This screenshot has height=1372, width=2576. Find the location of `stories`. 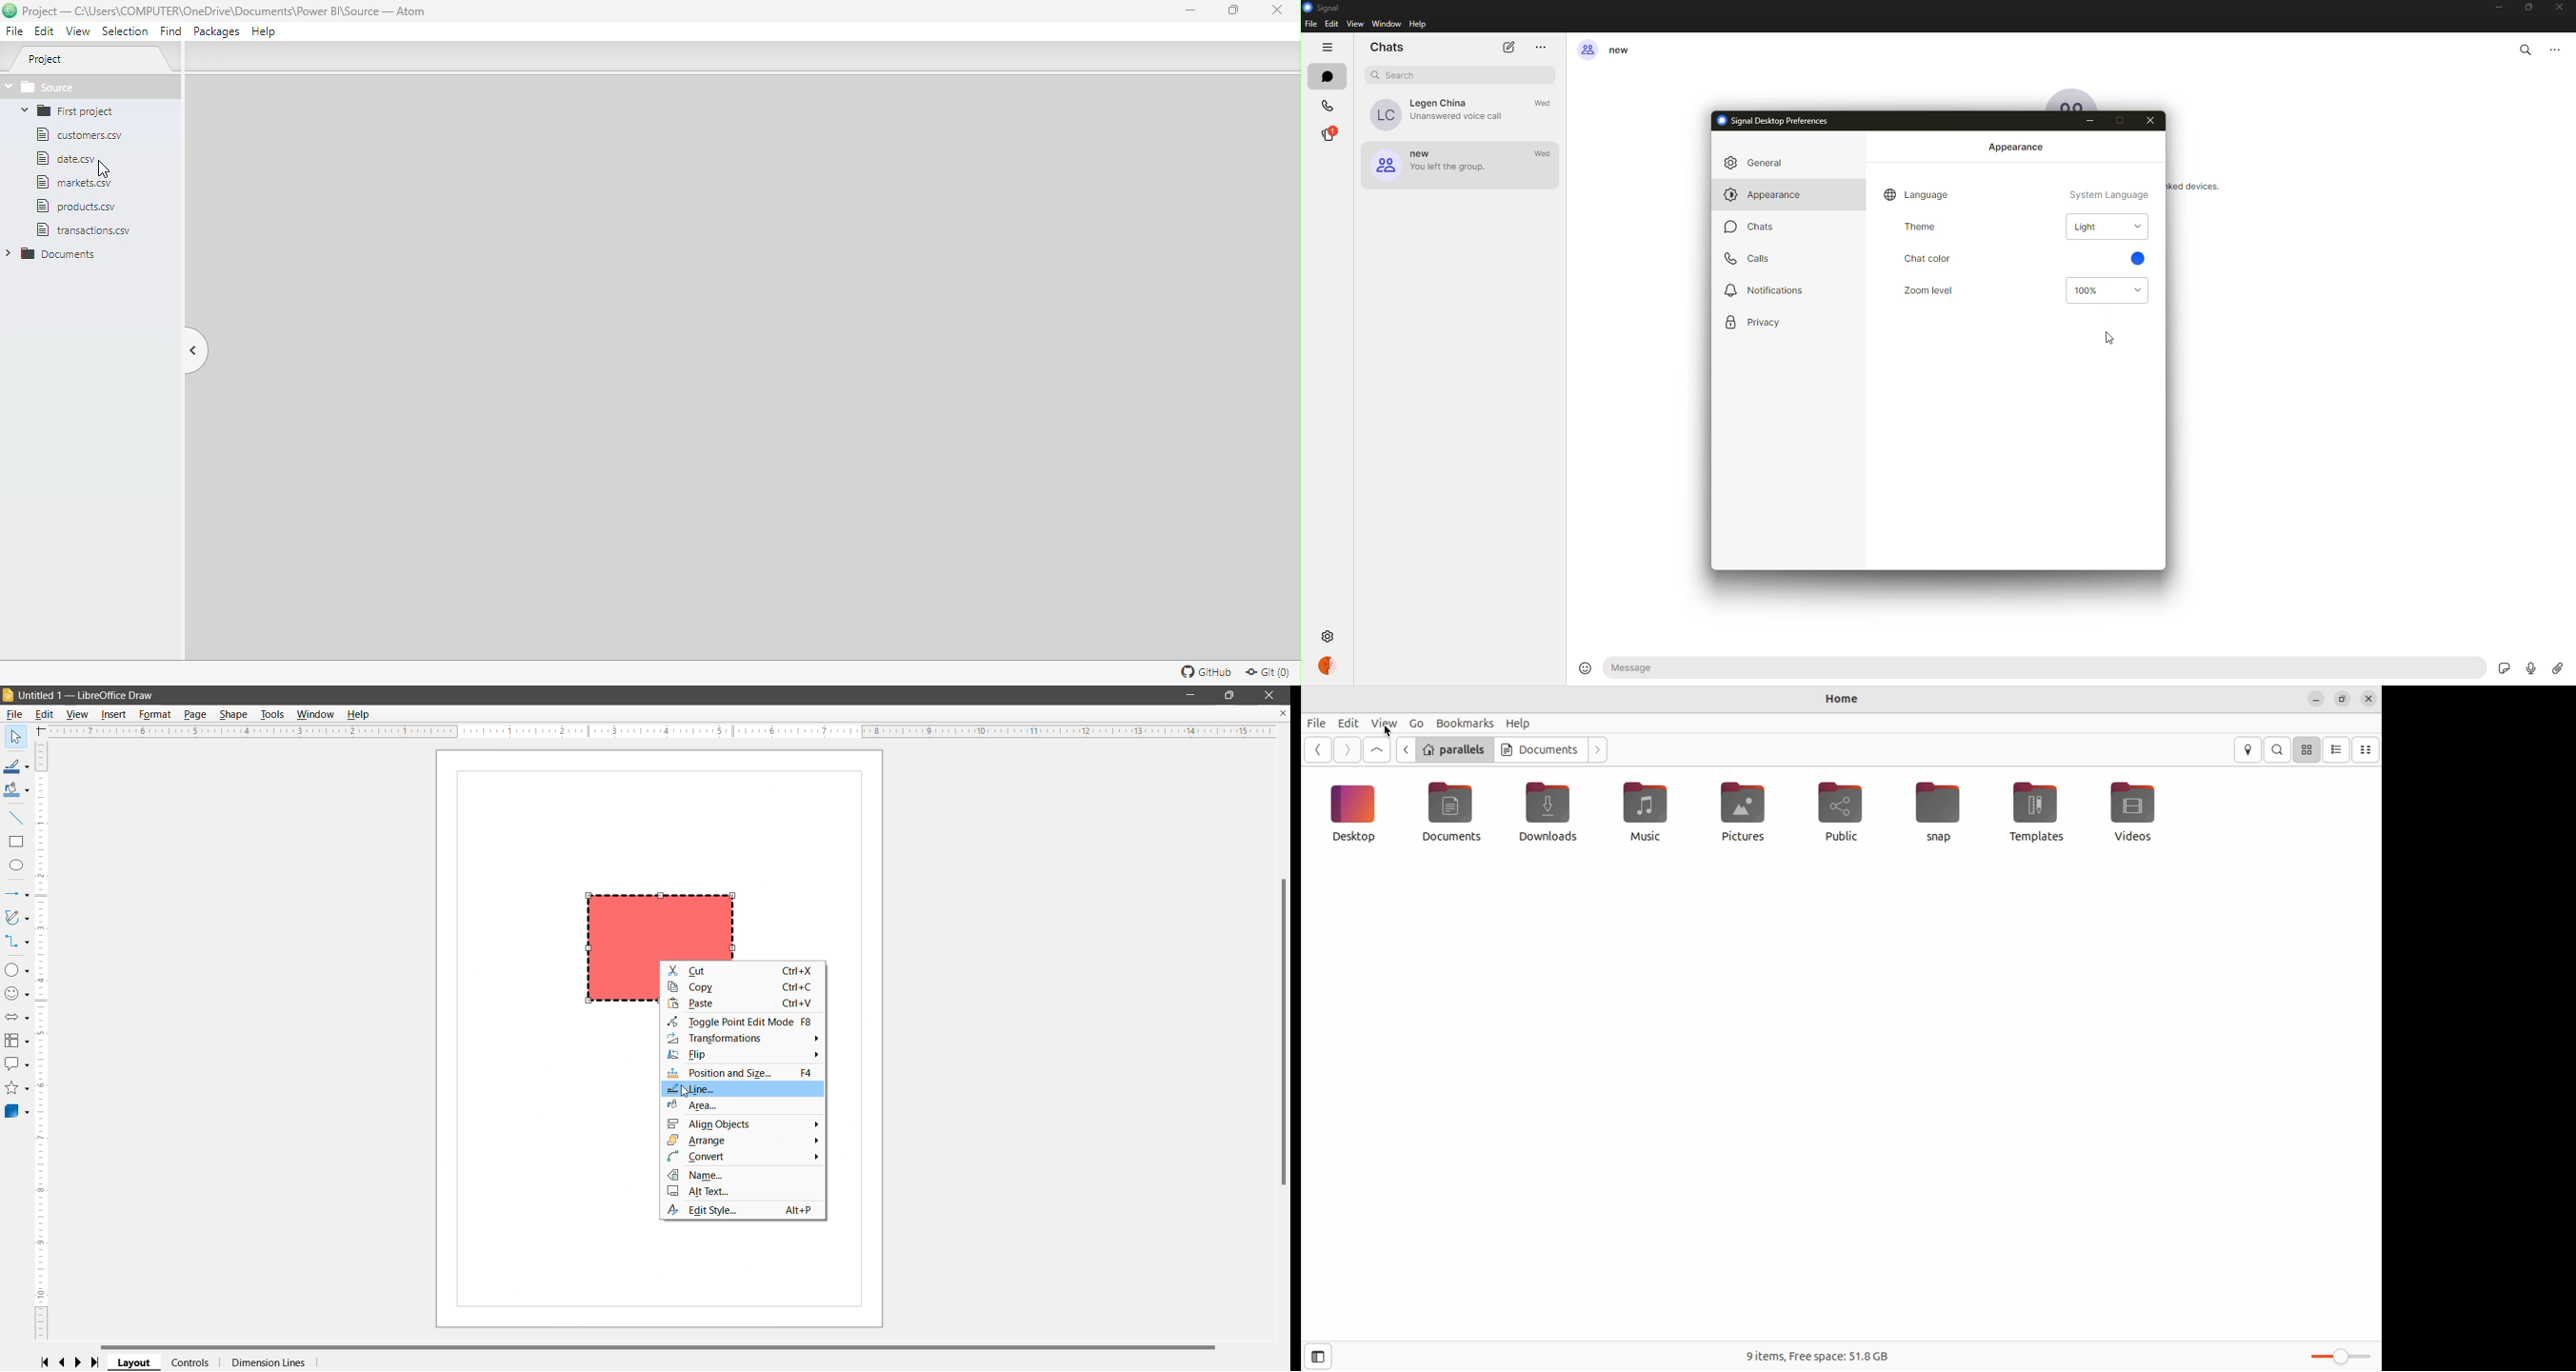

stories is located at coordinates (1330, 134).